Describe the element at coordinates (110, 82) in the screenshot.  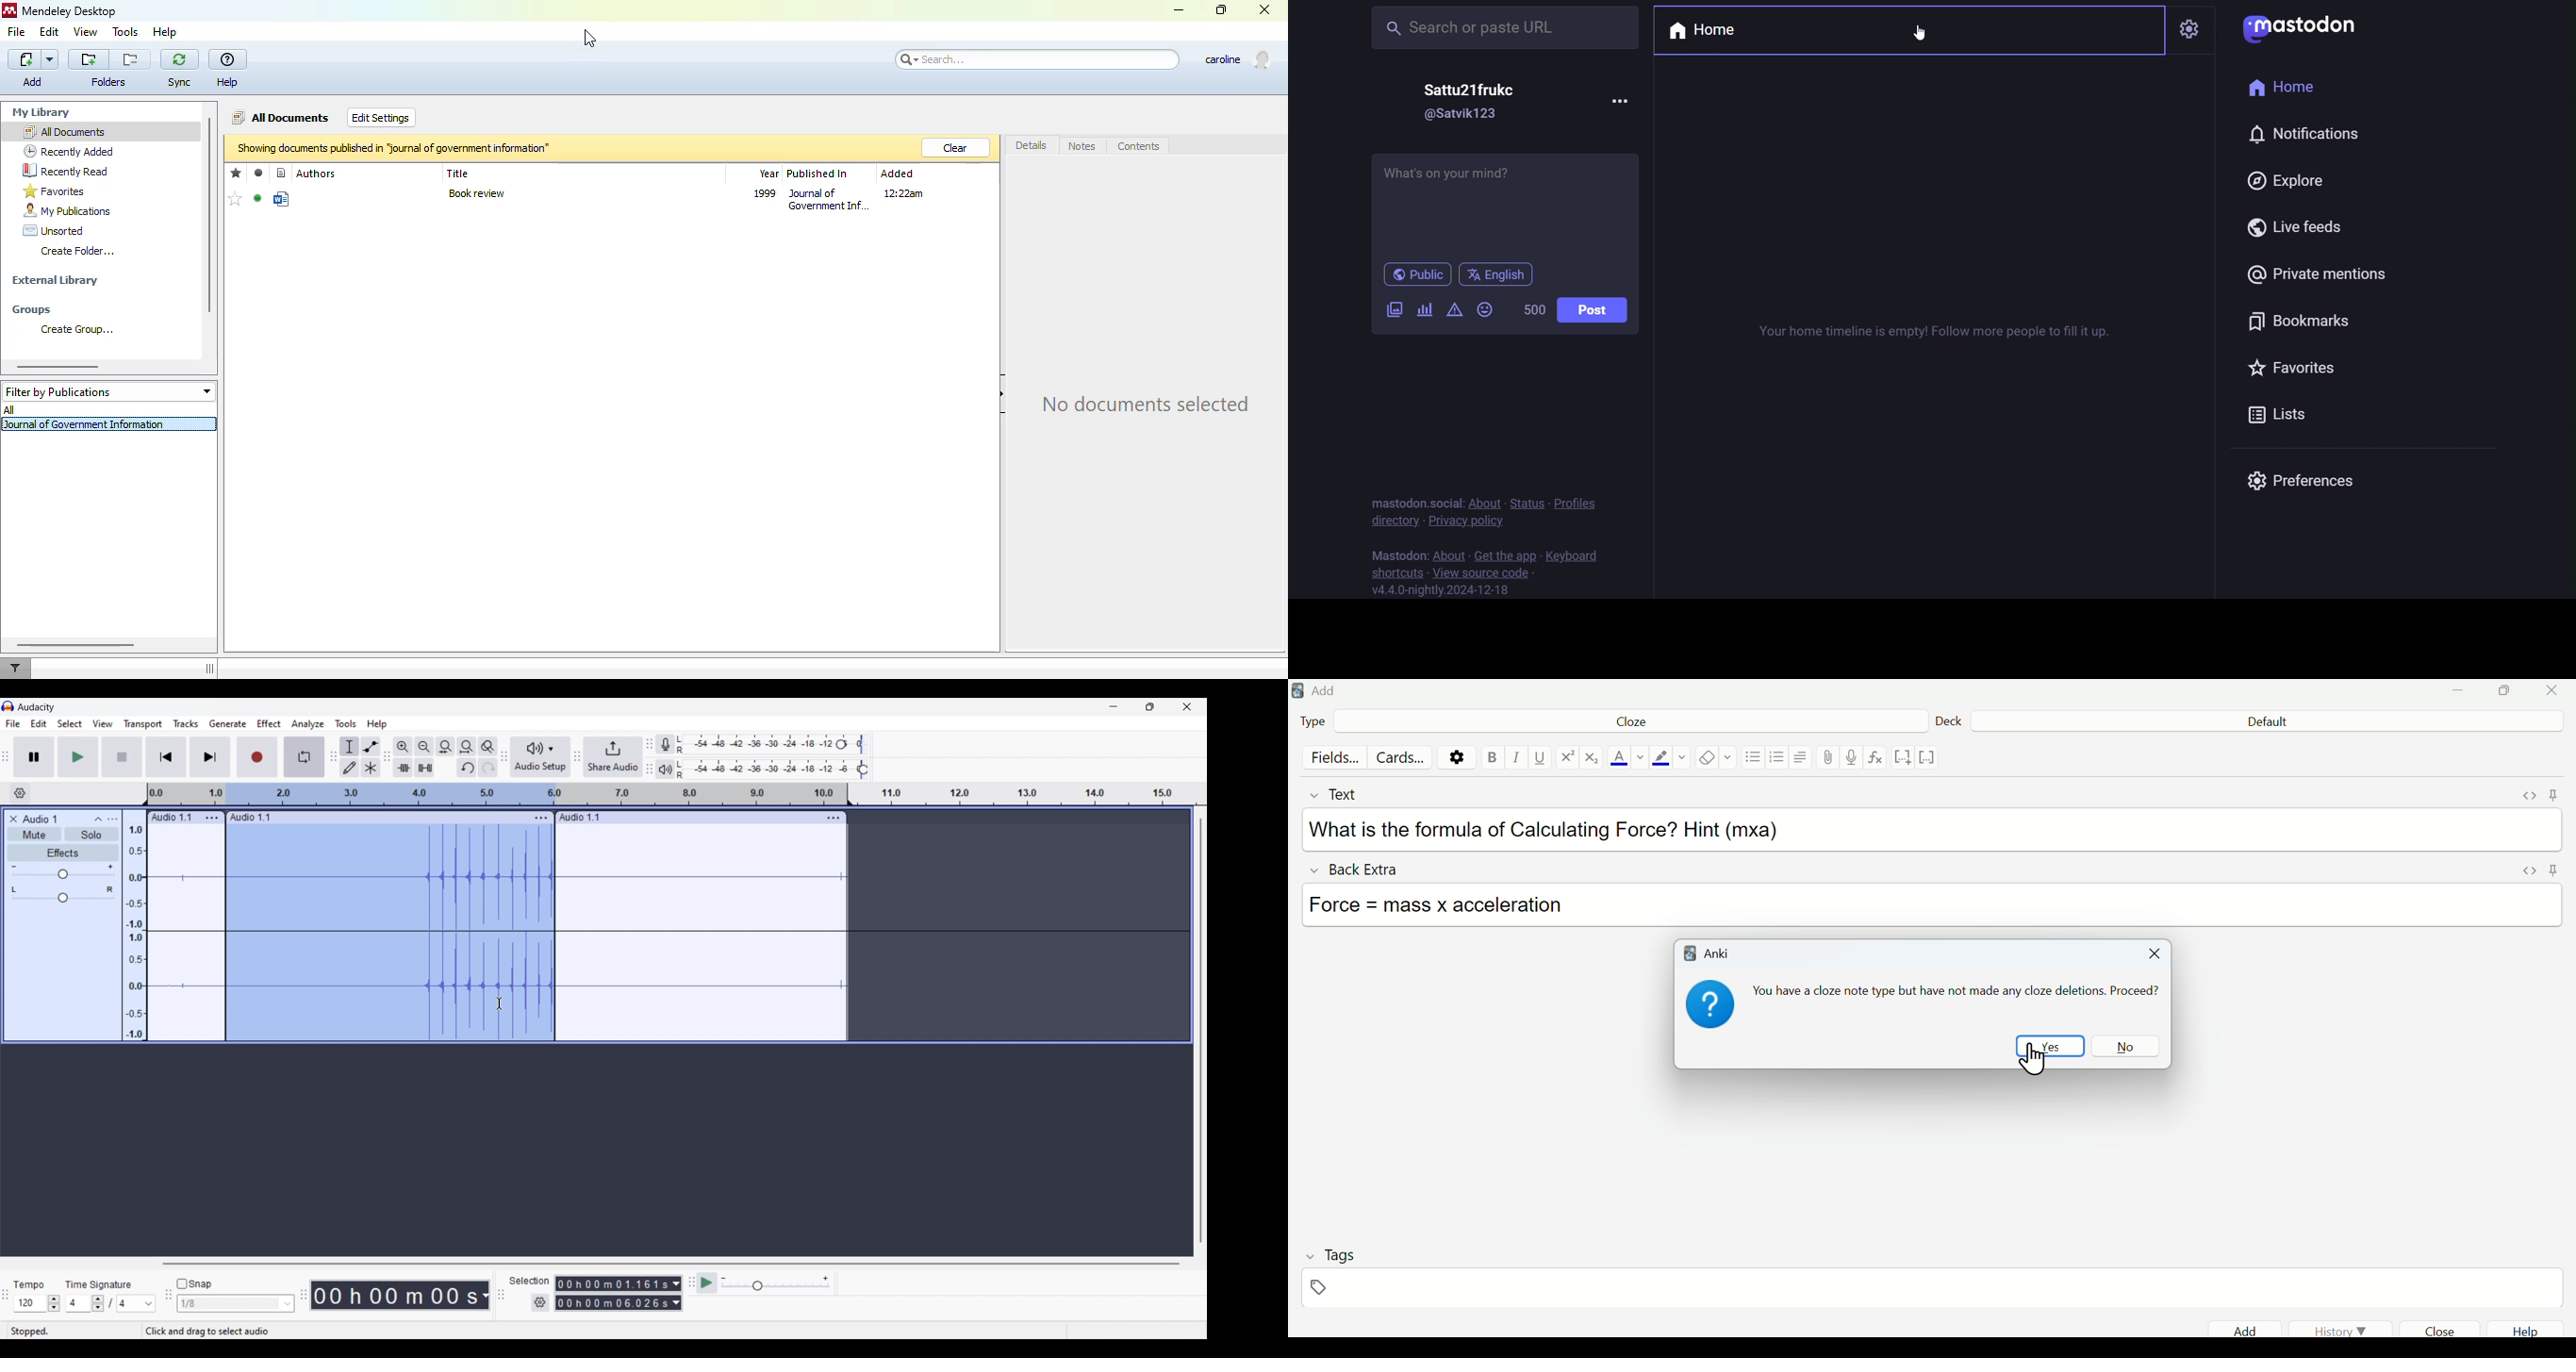
I see `folders` at that location.